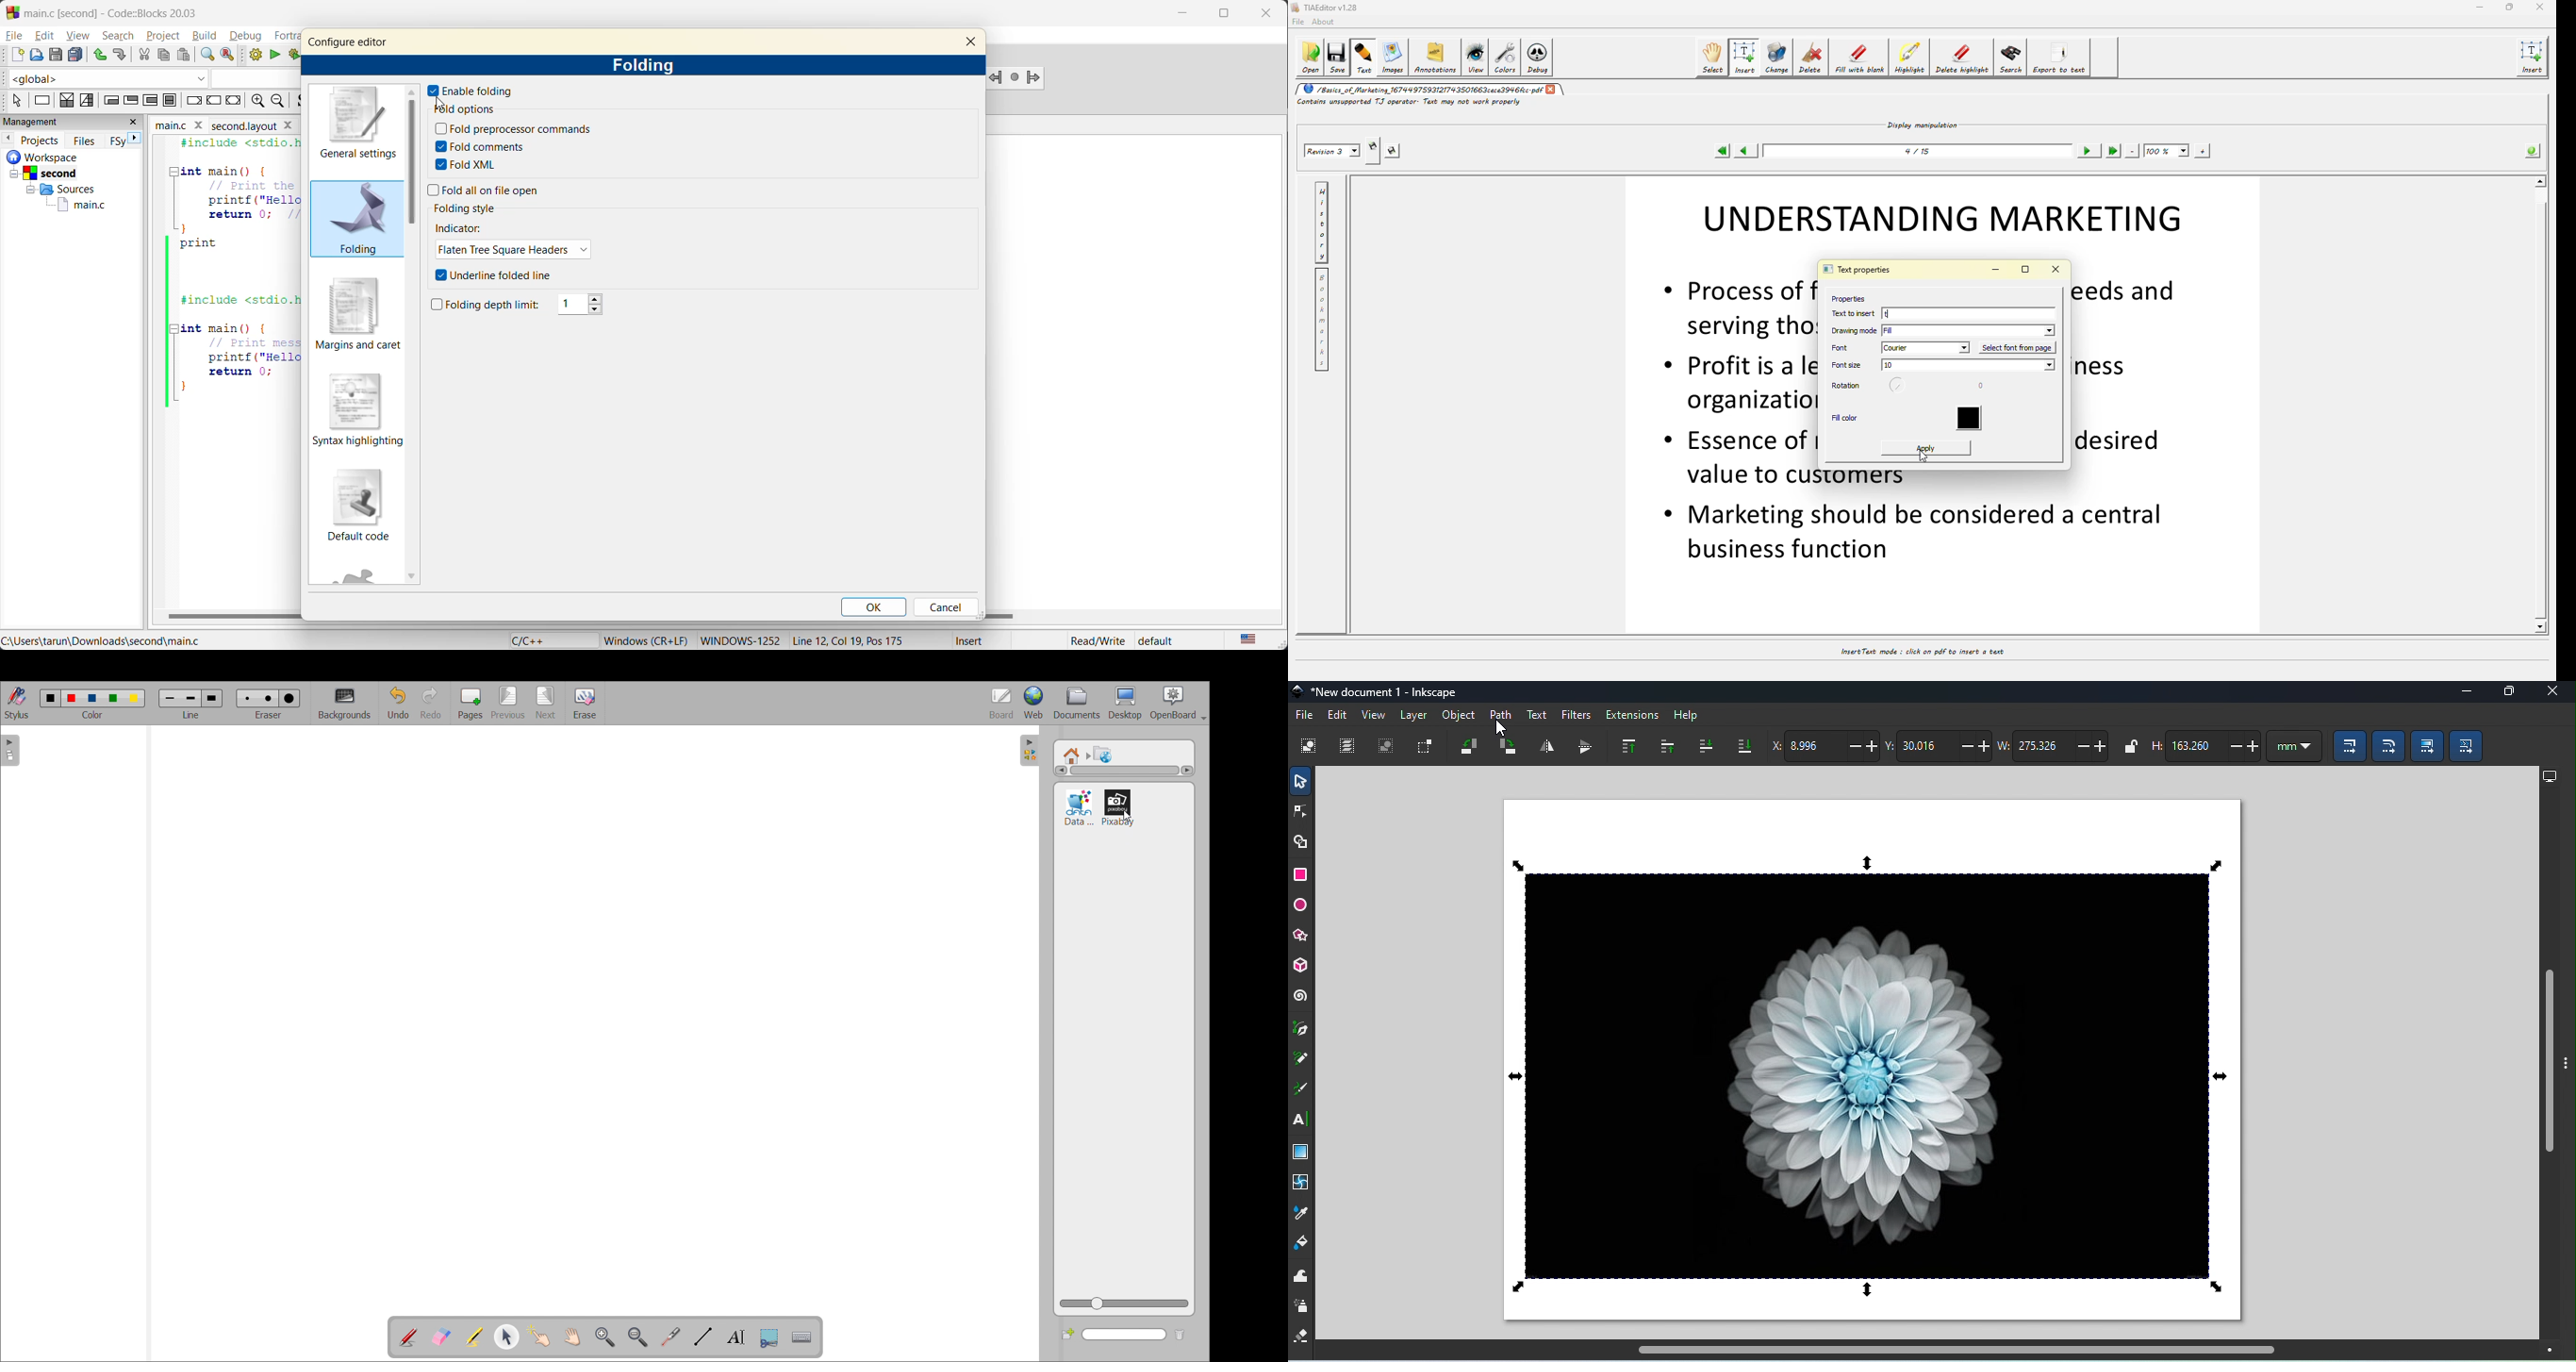  I want to click on open, so click(1312, 58).